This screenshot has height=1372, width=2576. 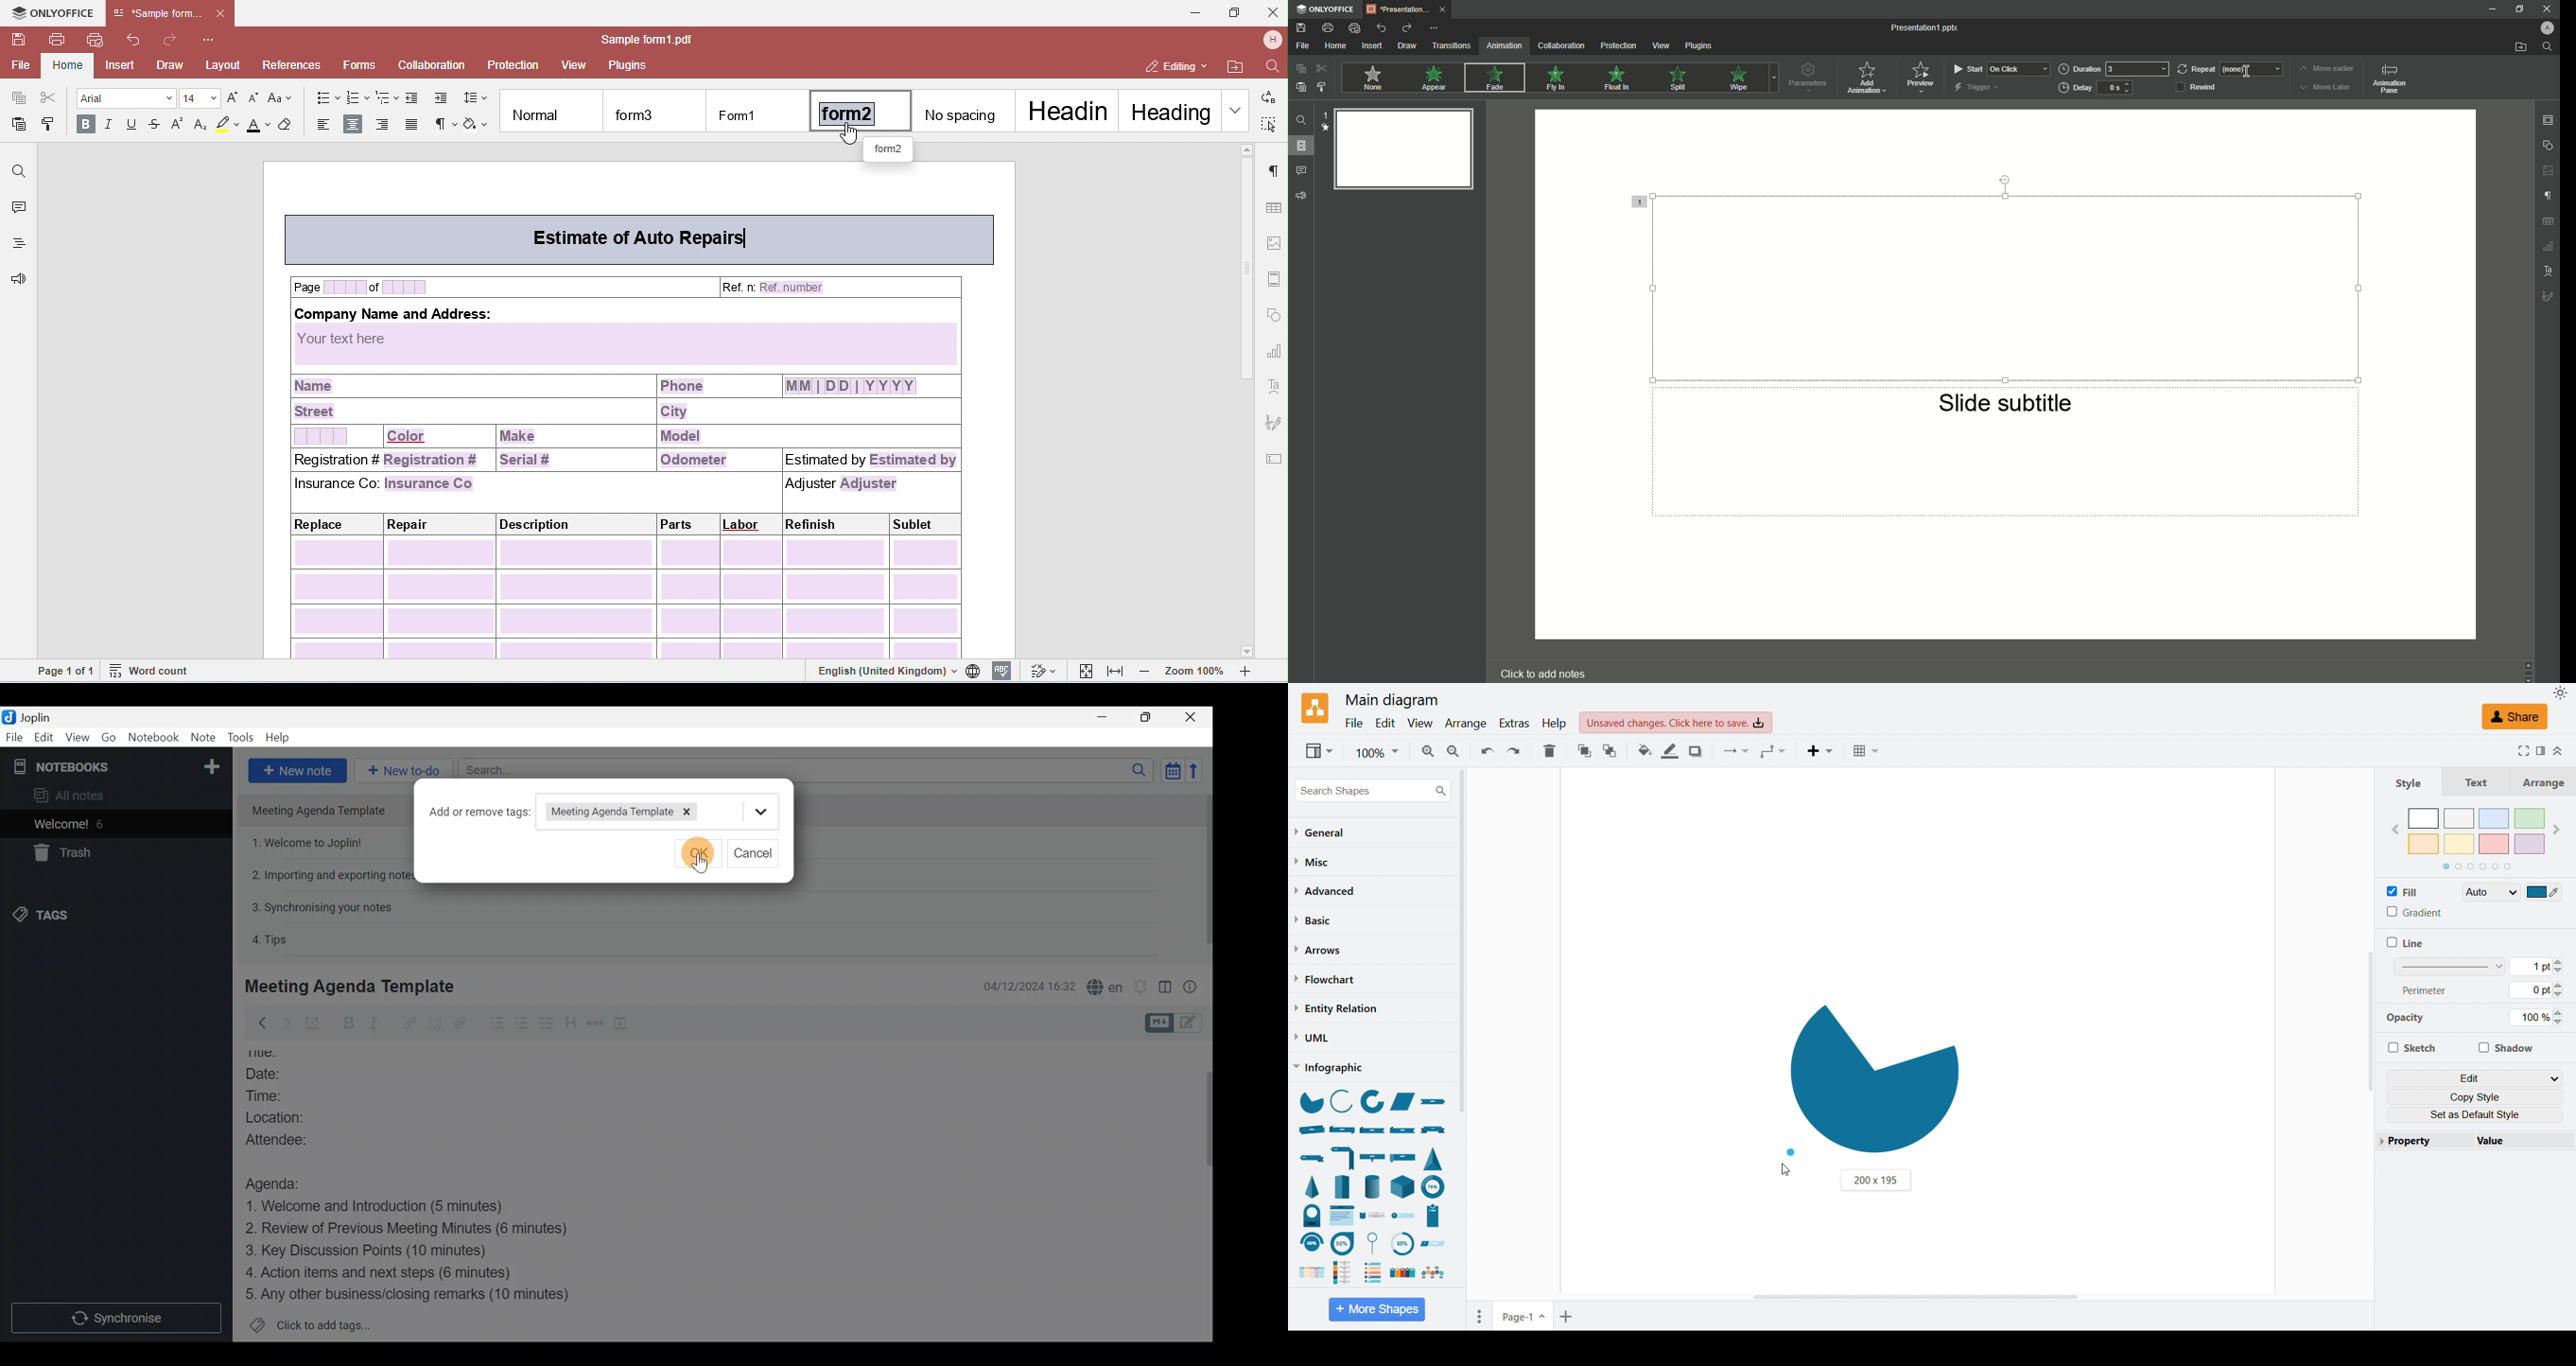 I want to click on Notebooks, so click(x=118, y=766).